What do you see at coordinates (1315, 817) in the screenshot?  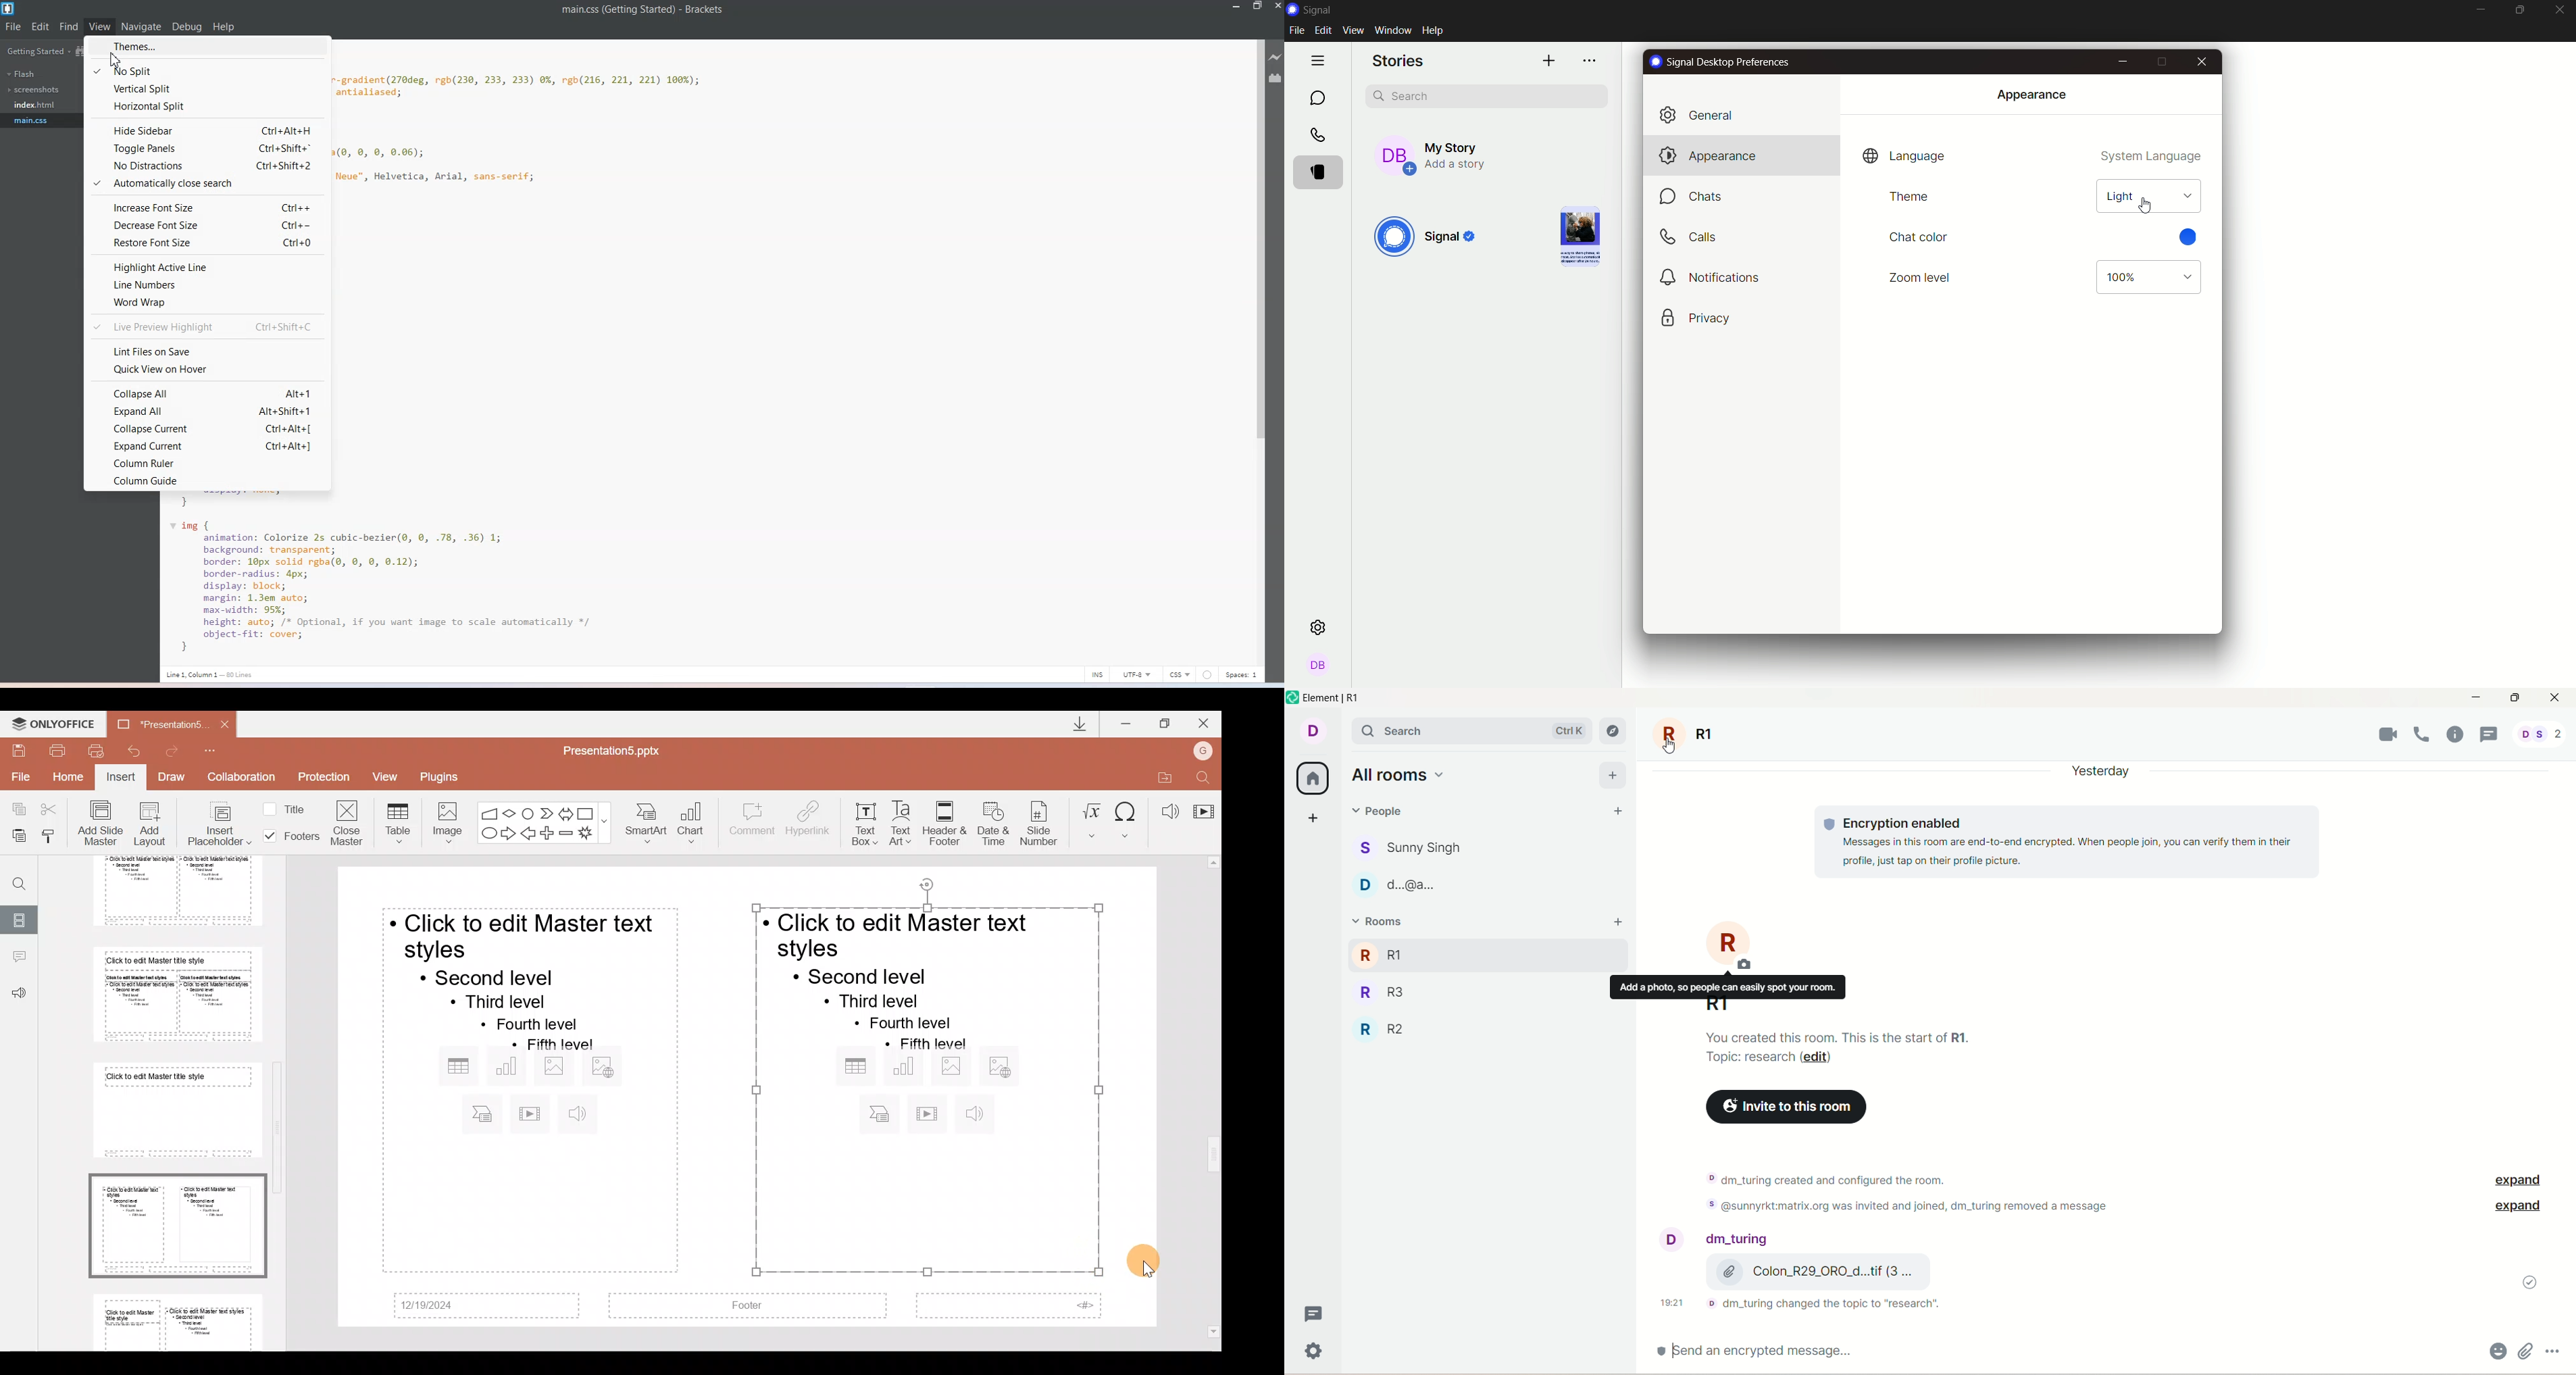 I see `create a space` at bounding box center [1315, 817].